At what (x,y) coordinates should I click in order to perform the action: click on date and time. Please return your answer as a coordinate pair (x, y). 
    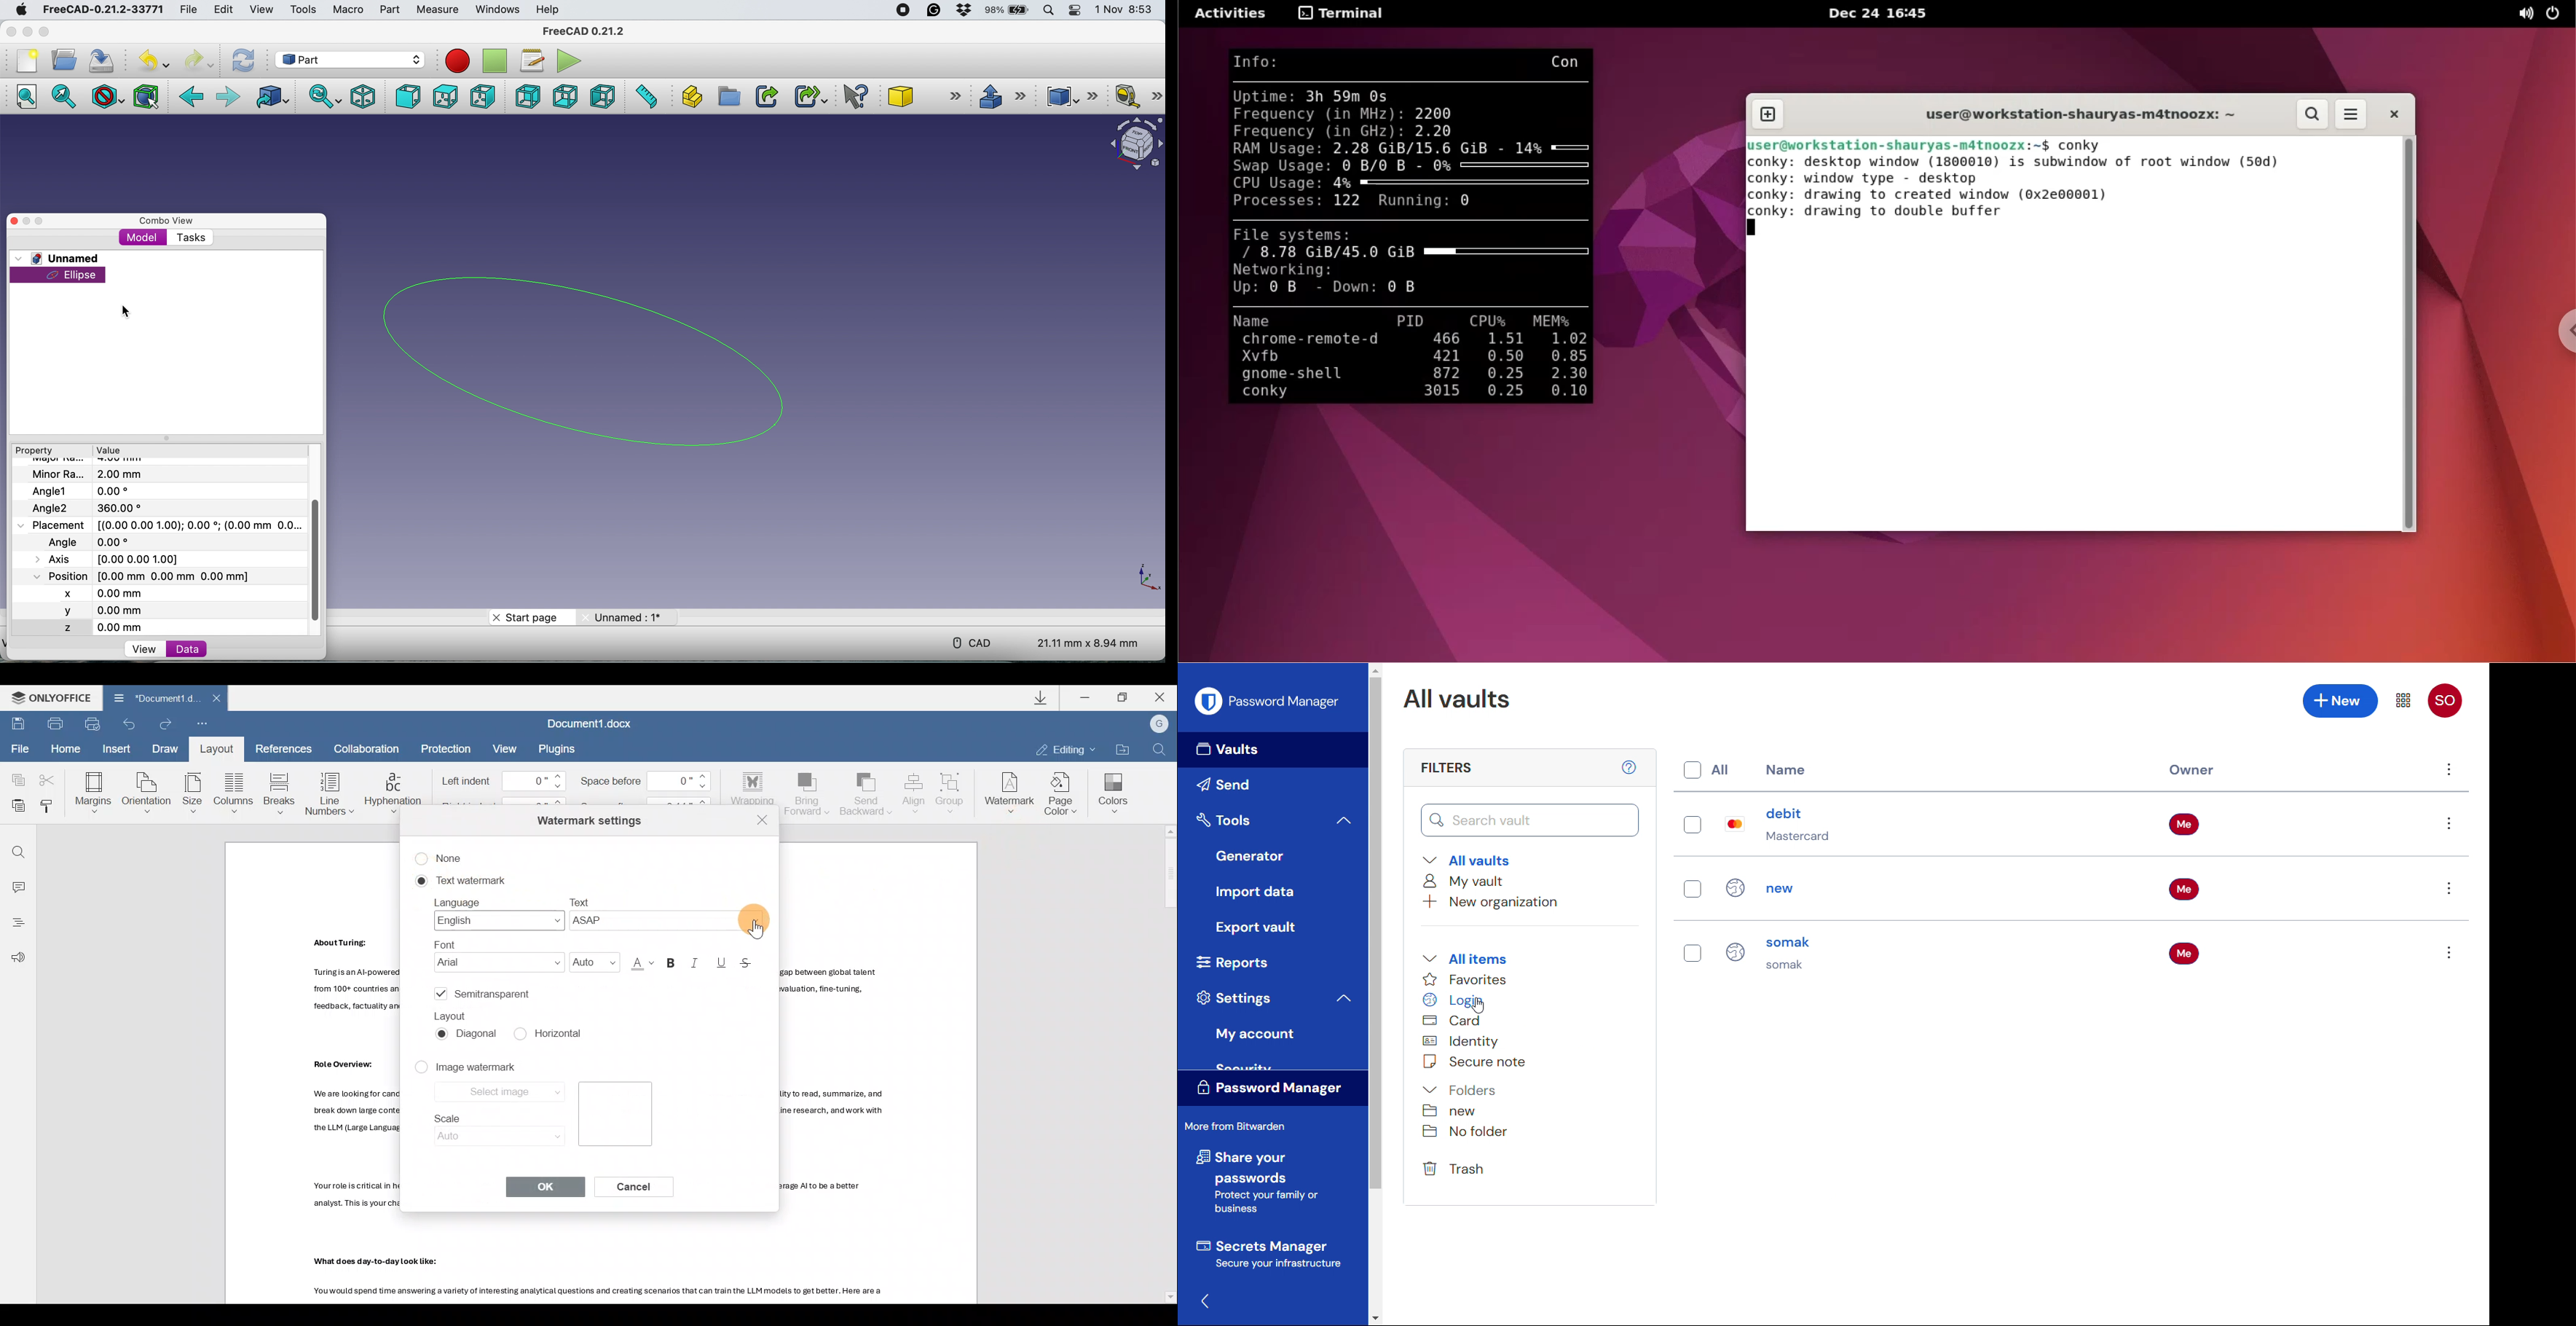
    Looking at the image, I should click on (1125, 10).